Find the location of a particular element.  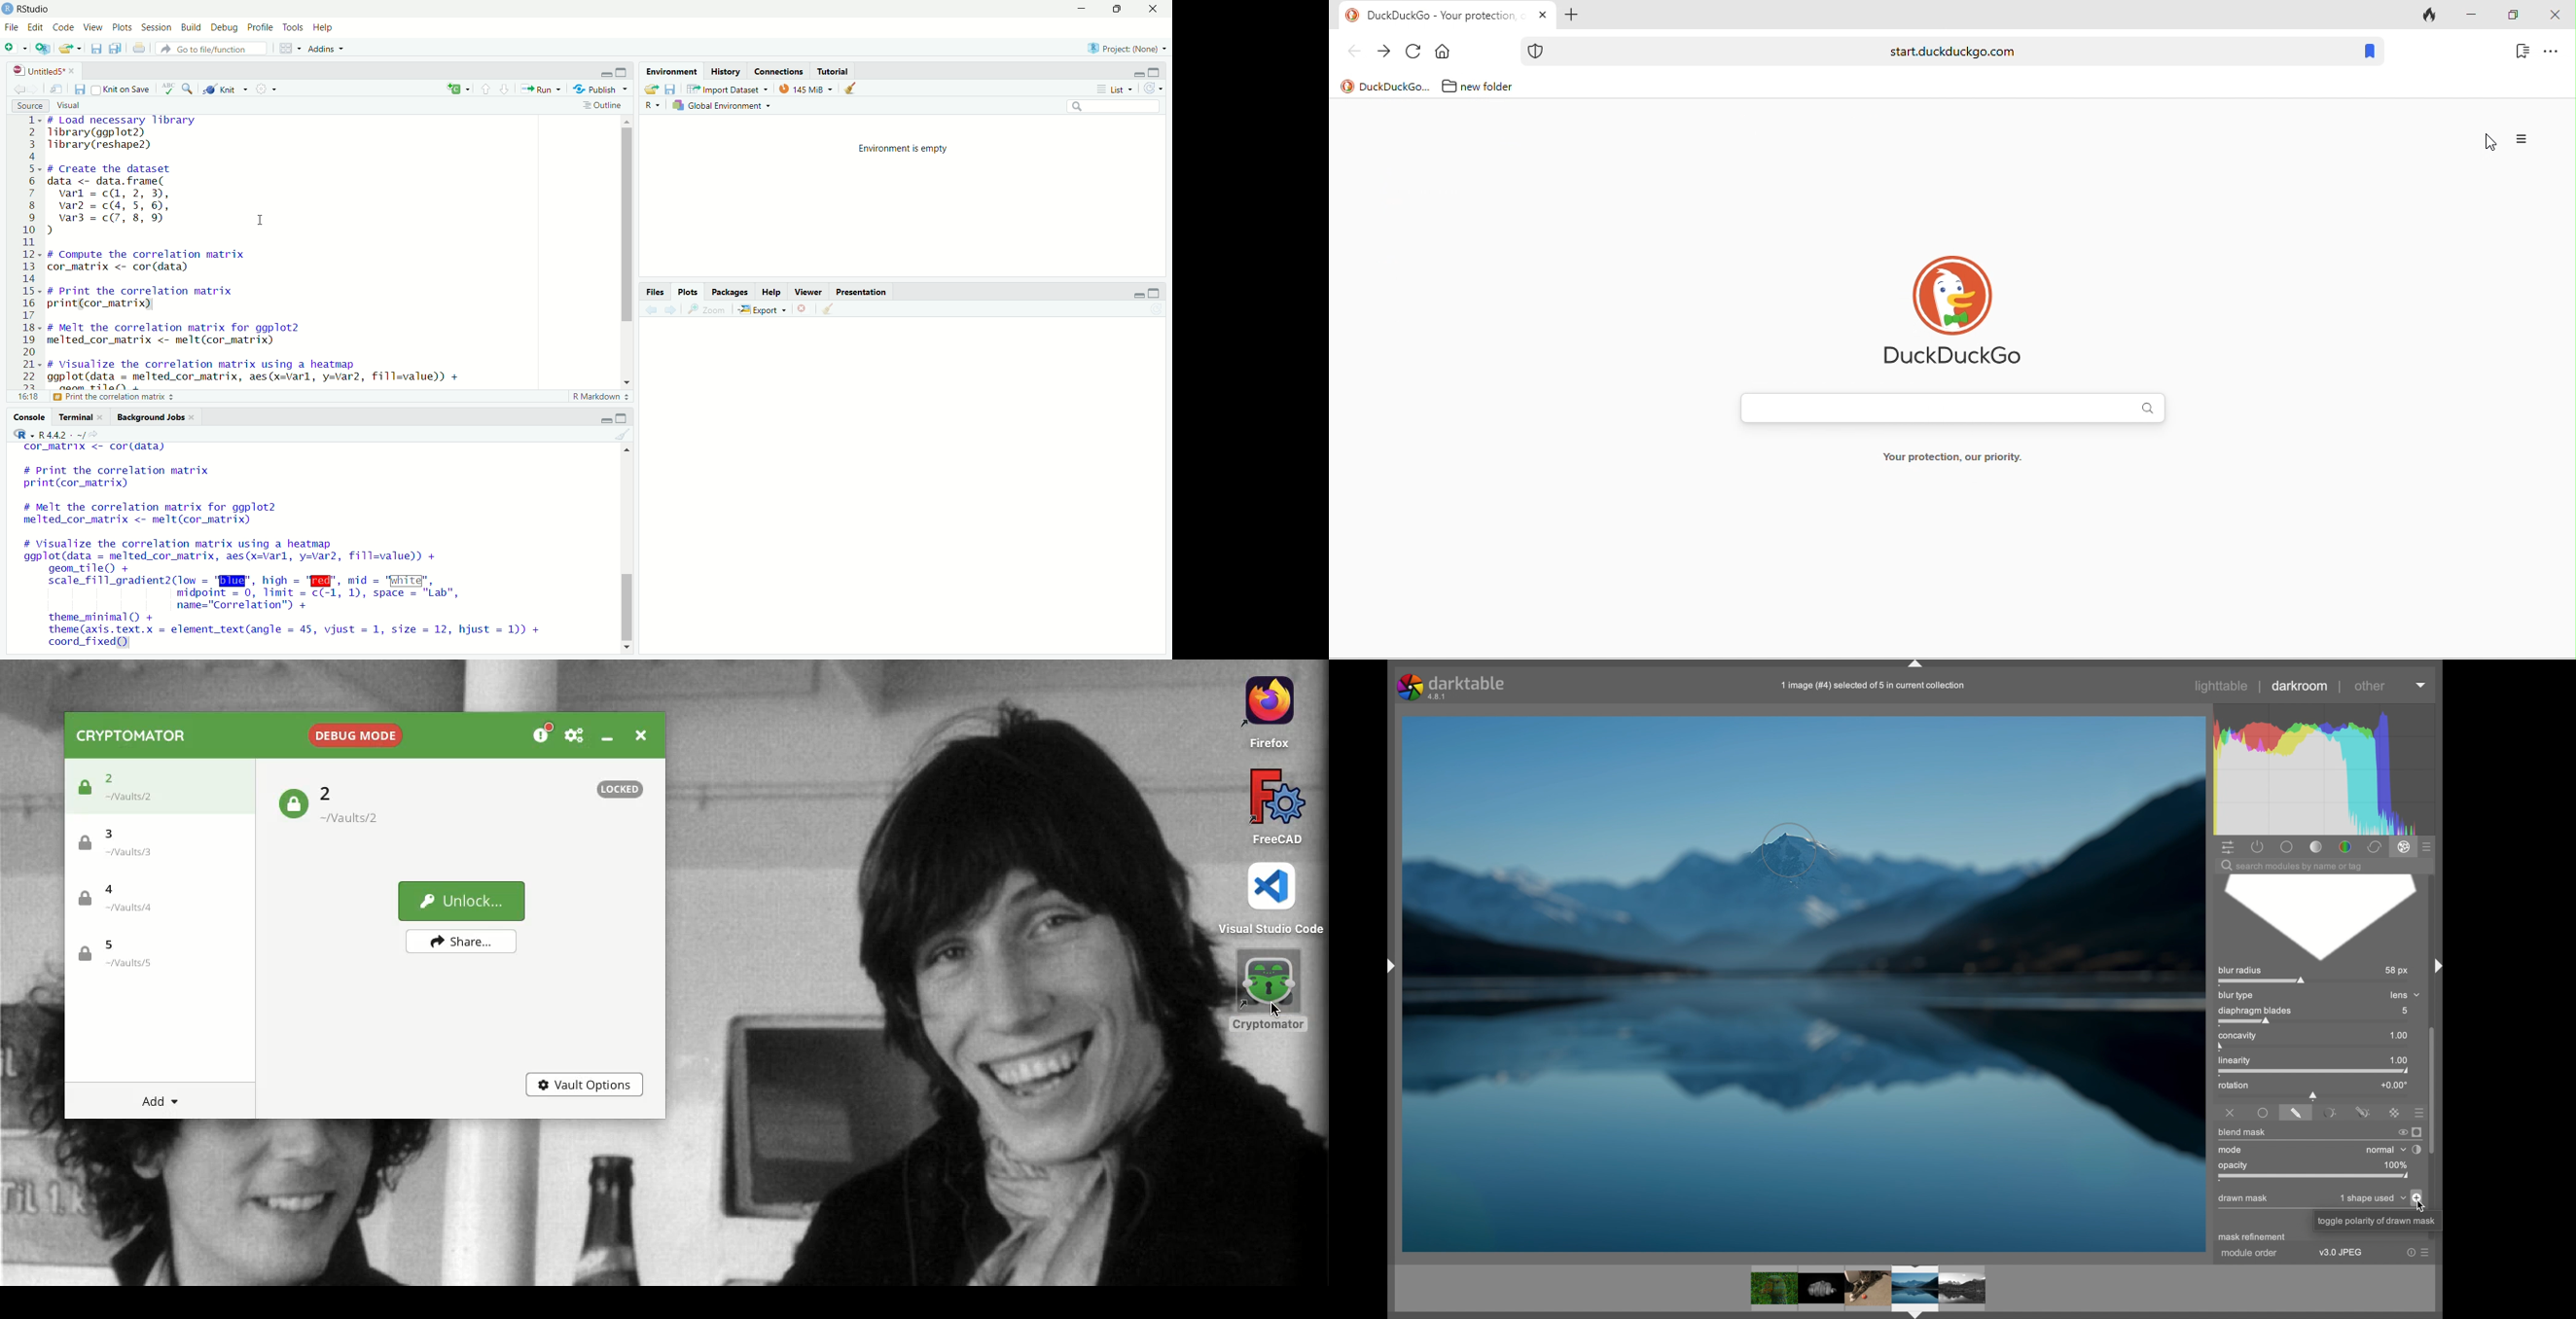

uniformly is located at coordinates (2264, 1113).